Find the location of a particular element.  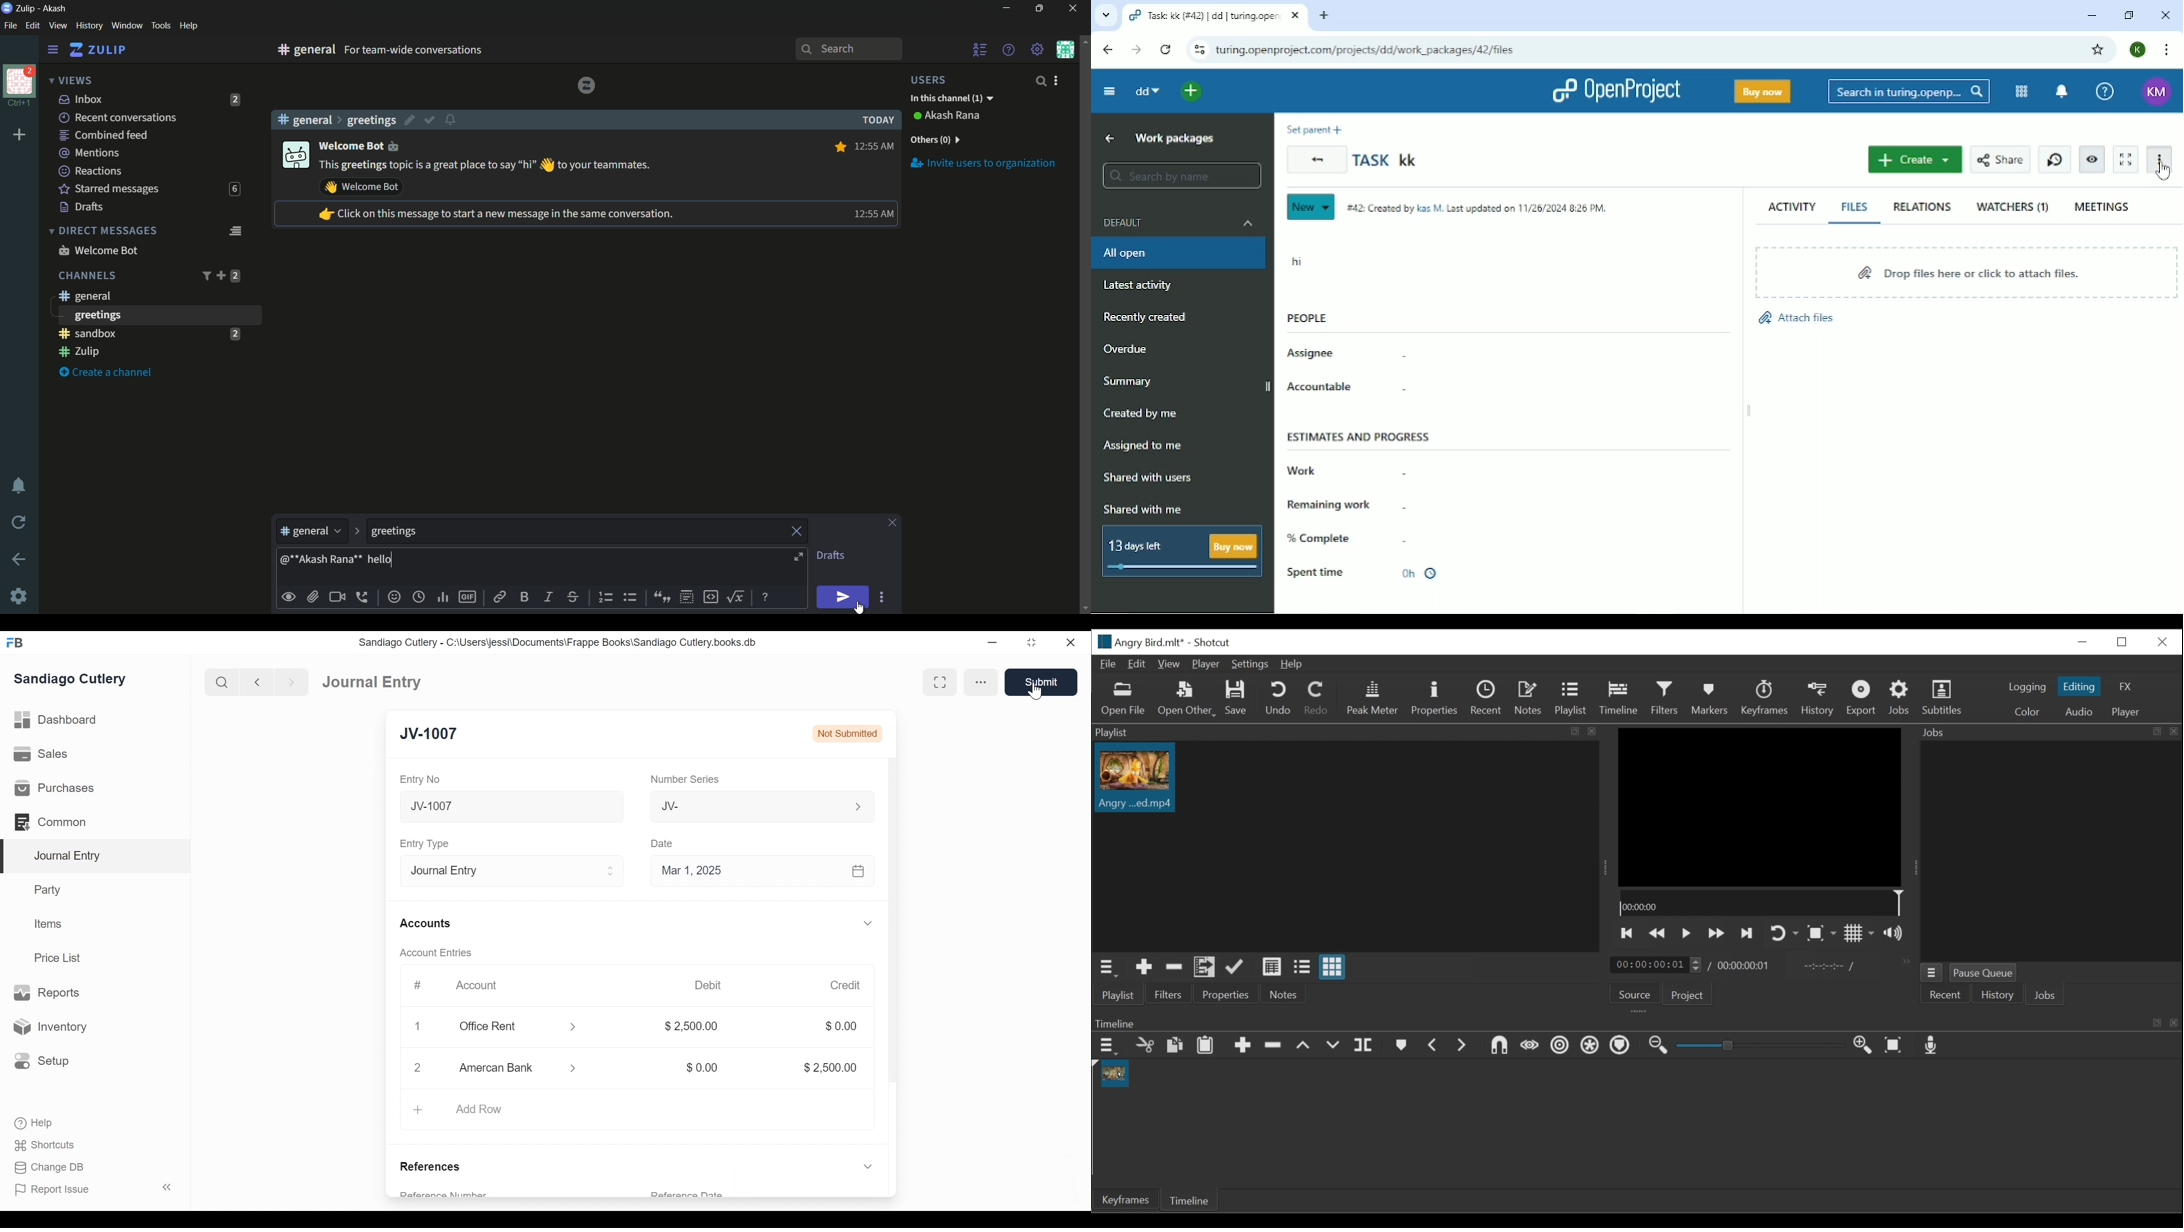

cursor is located at coordinates (858, 608).